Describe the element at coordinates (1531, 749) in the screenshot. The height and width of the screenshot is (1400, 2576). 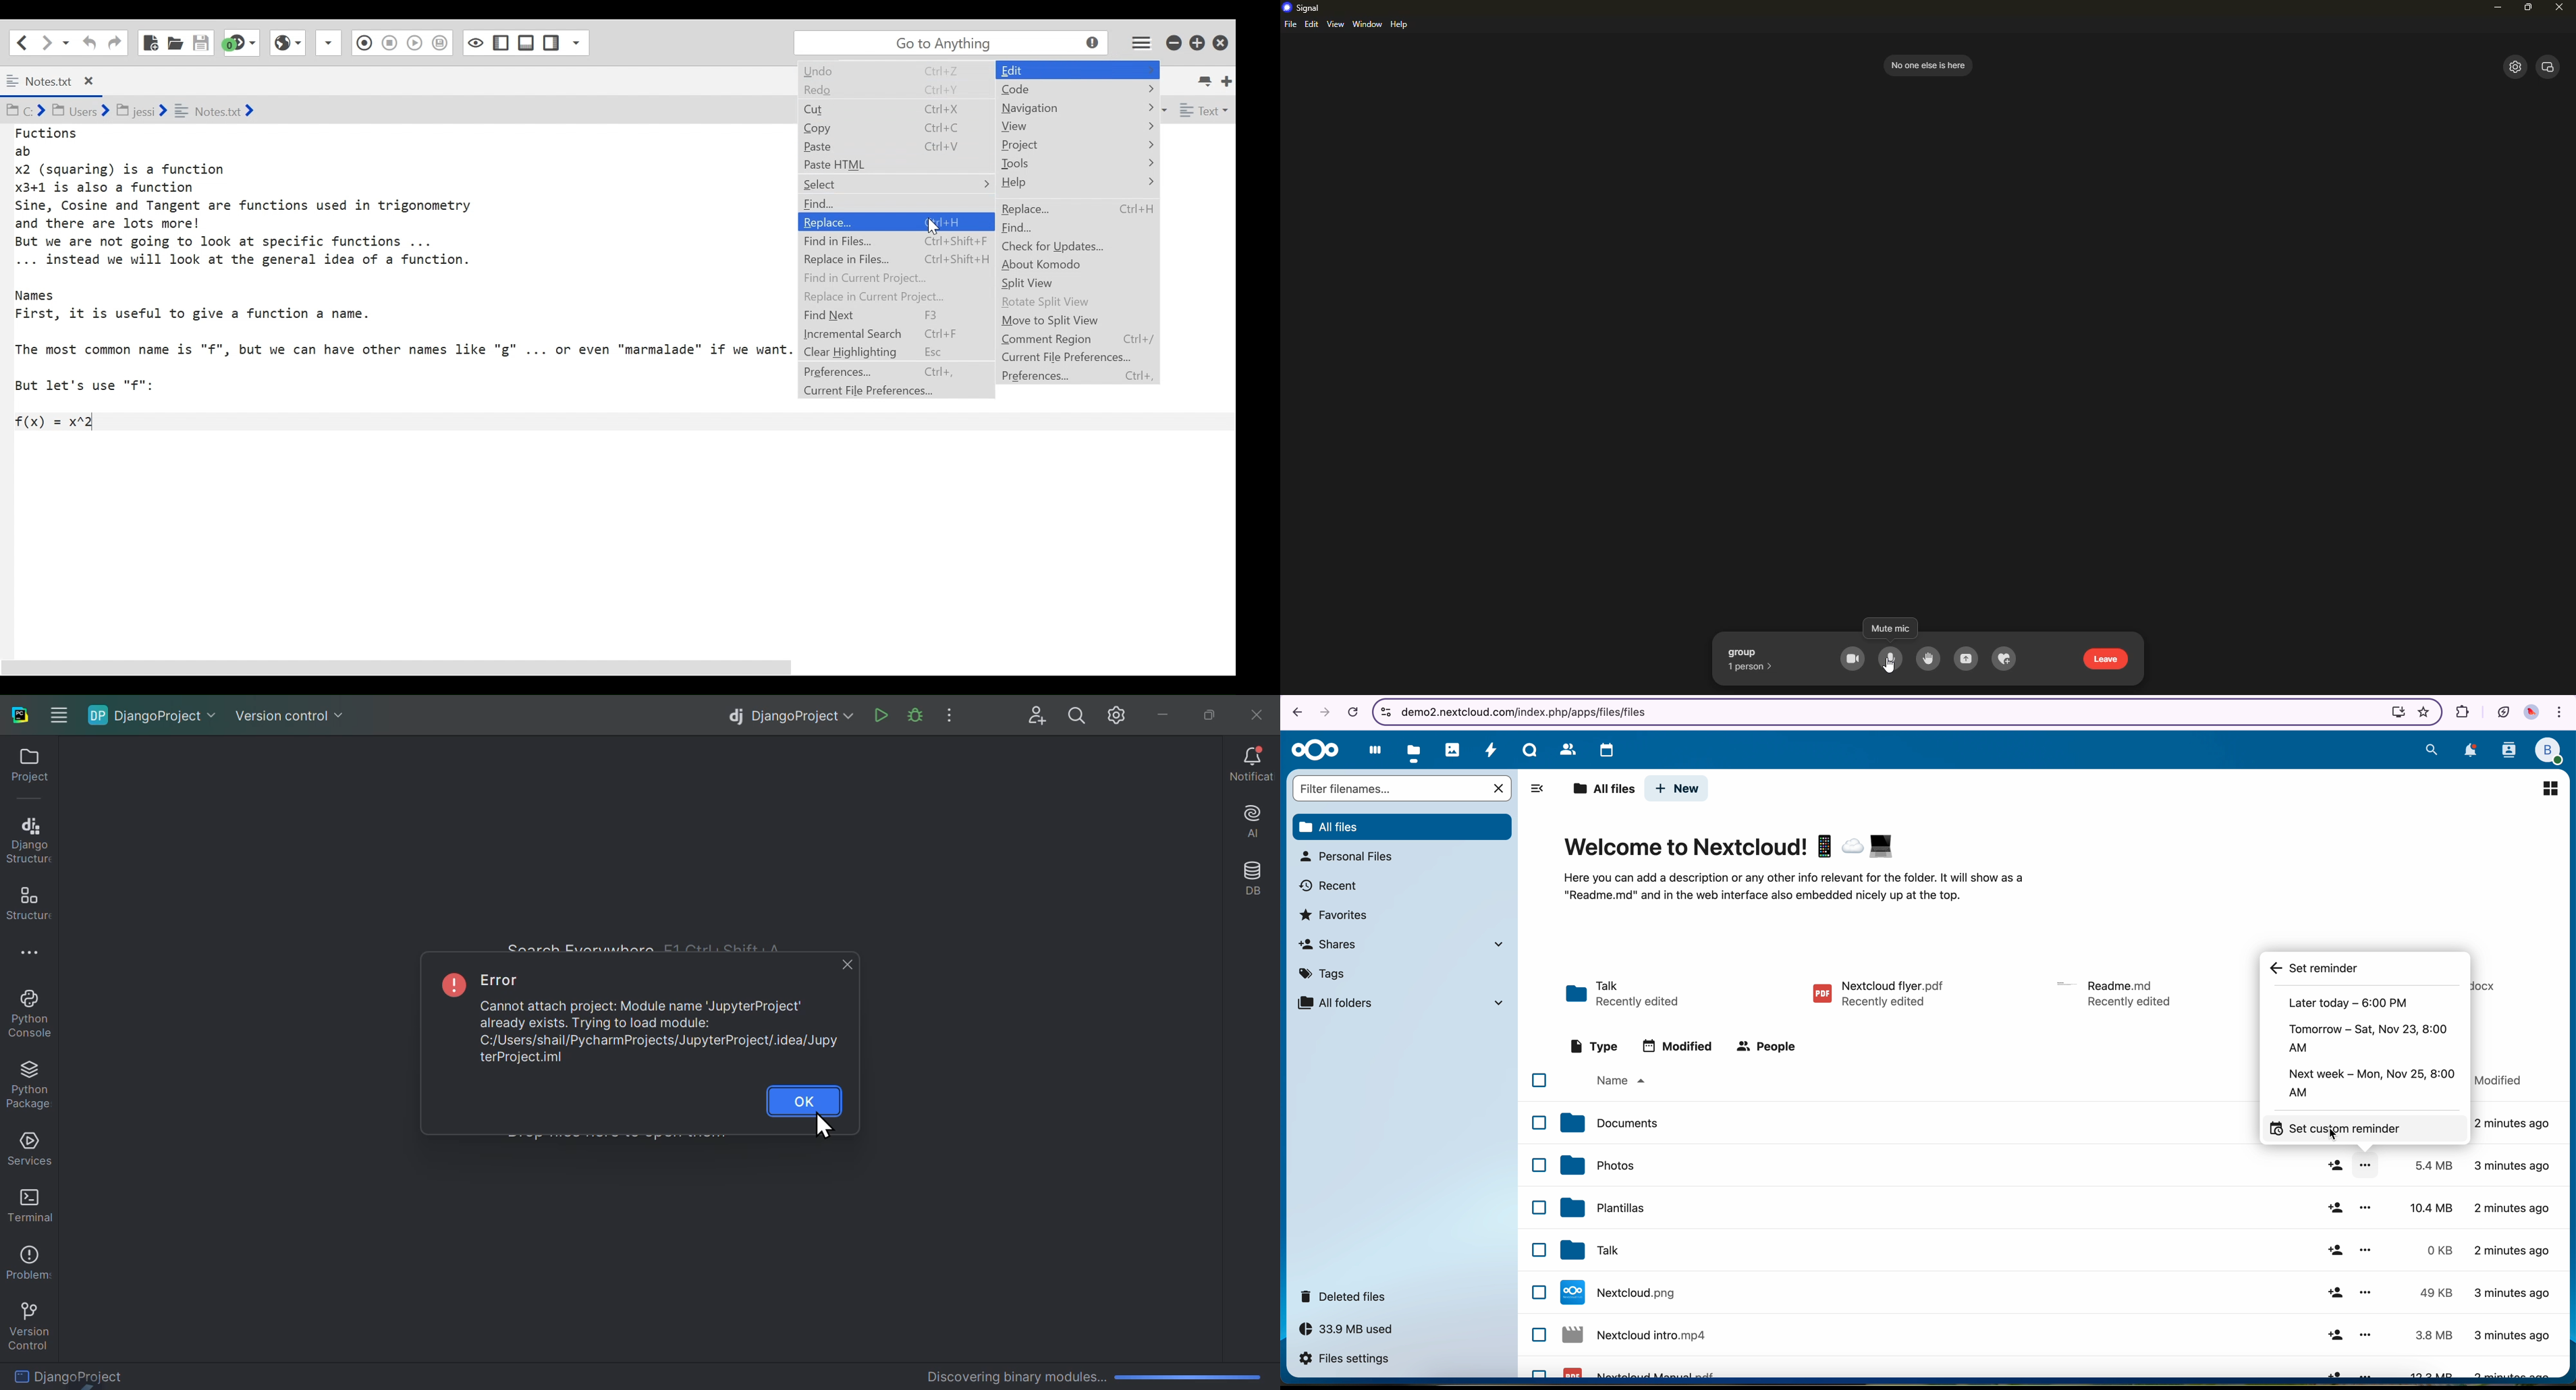
I see `Talk` at that location.